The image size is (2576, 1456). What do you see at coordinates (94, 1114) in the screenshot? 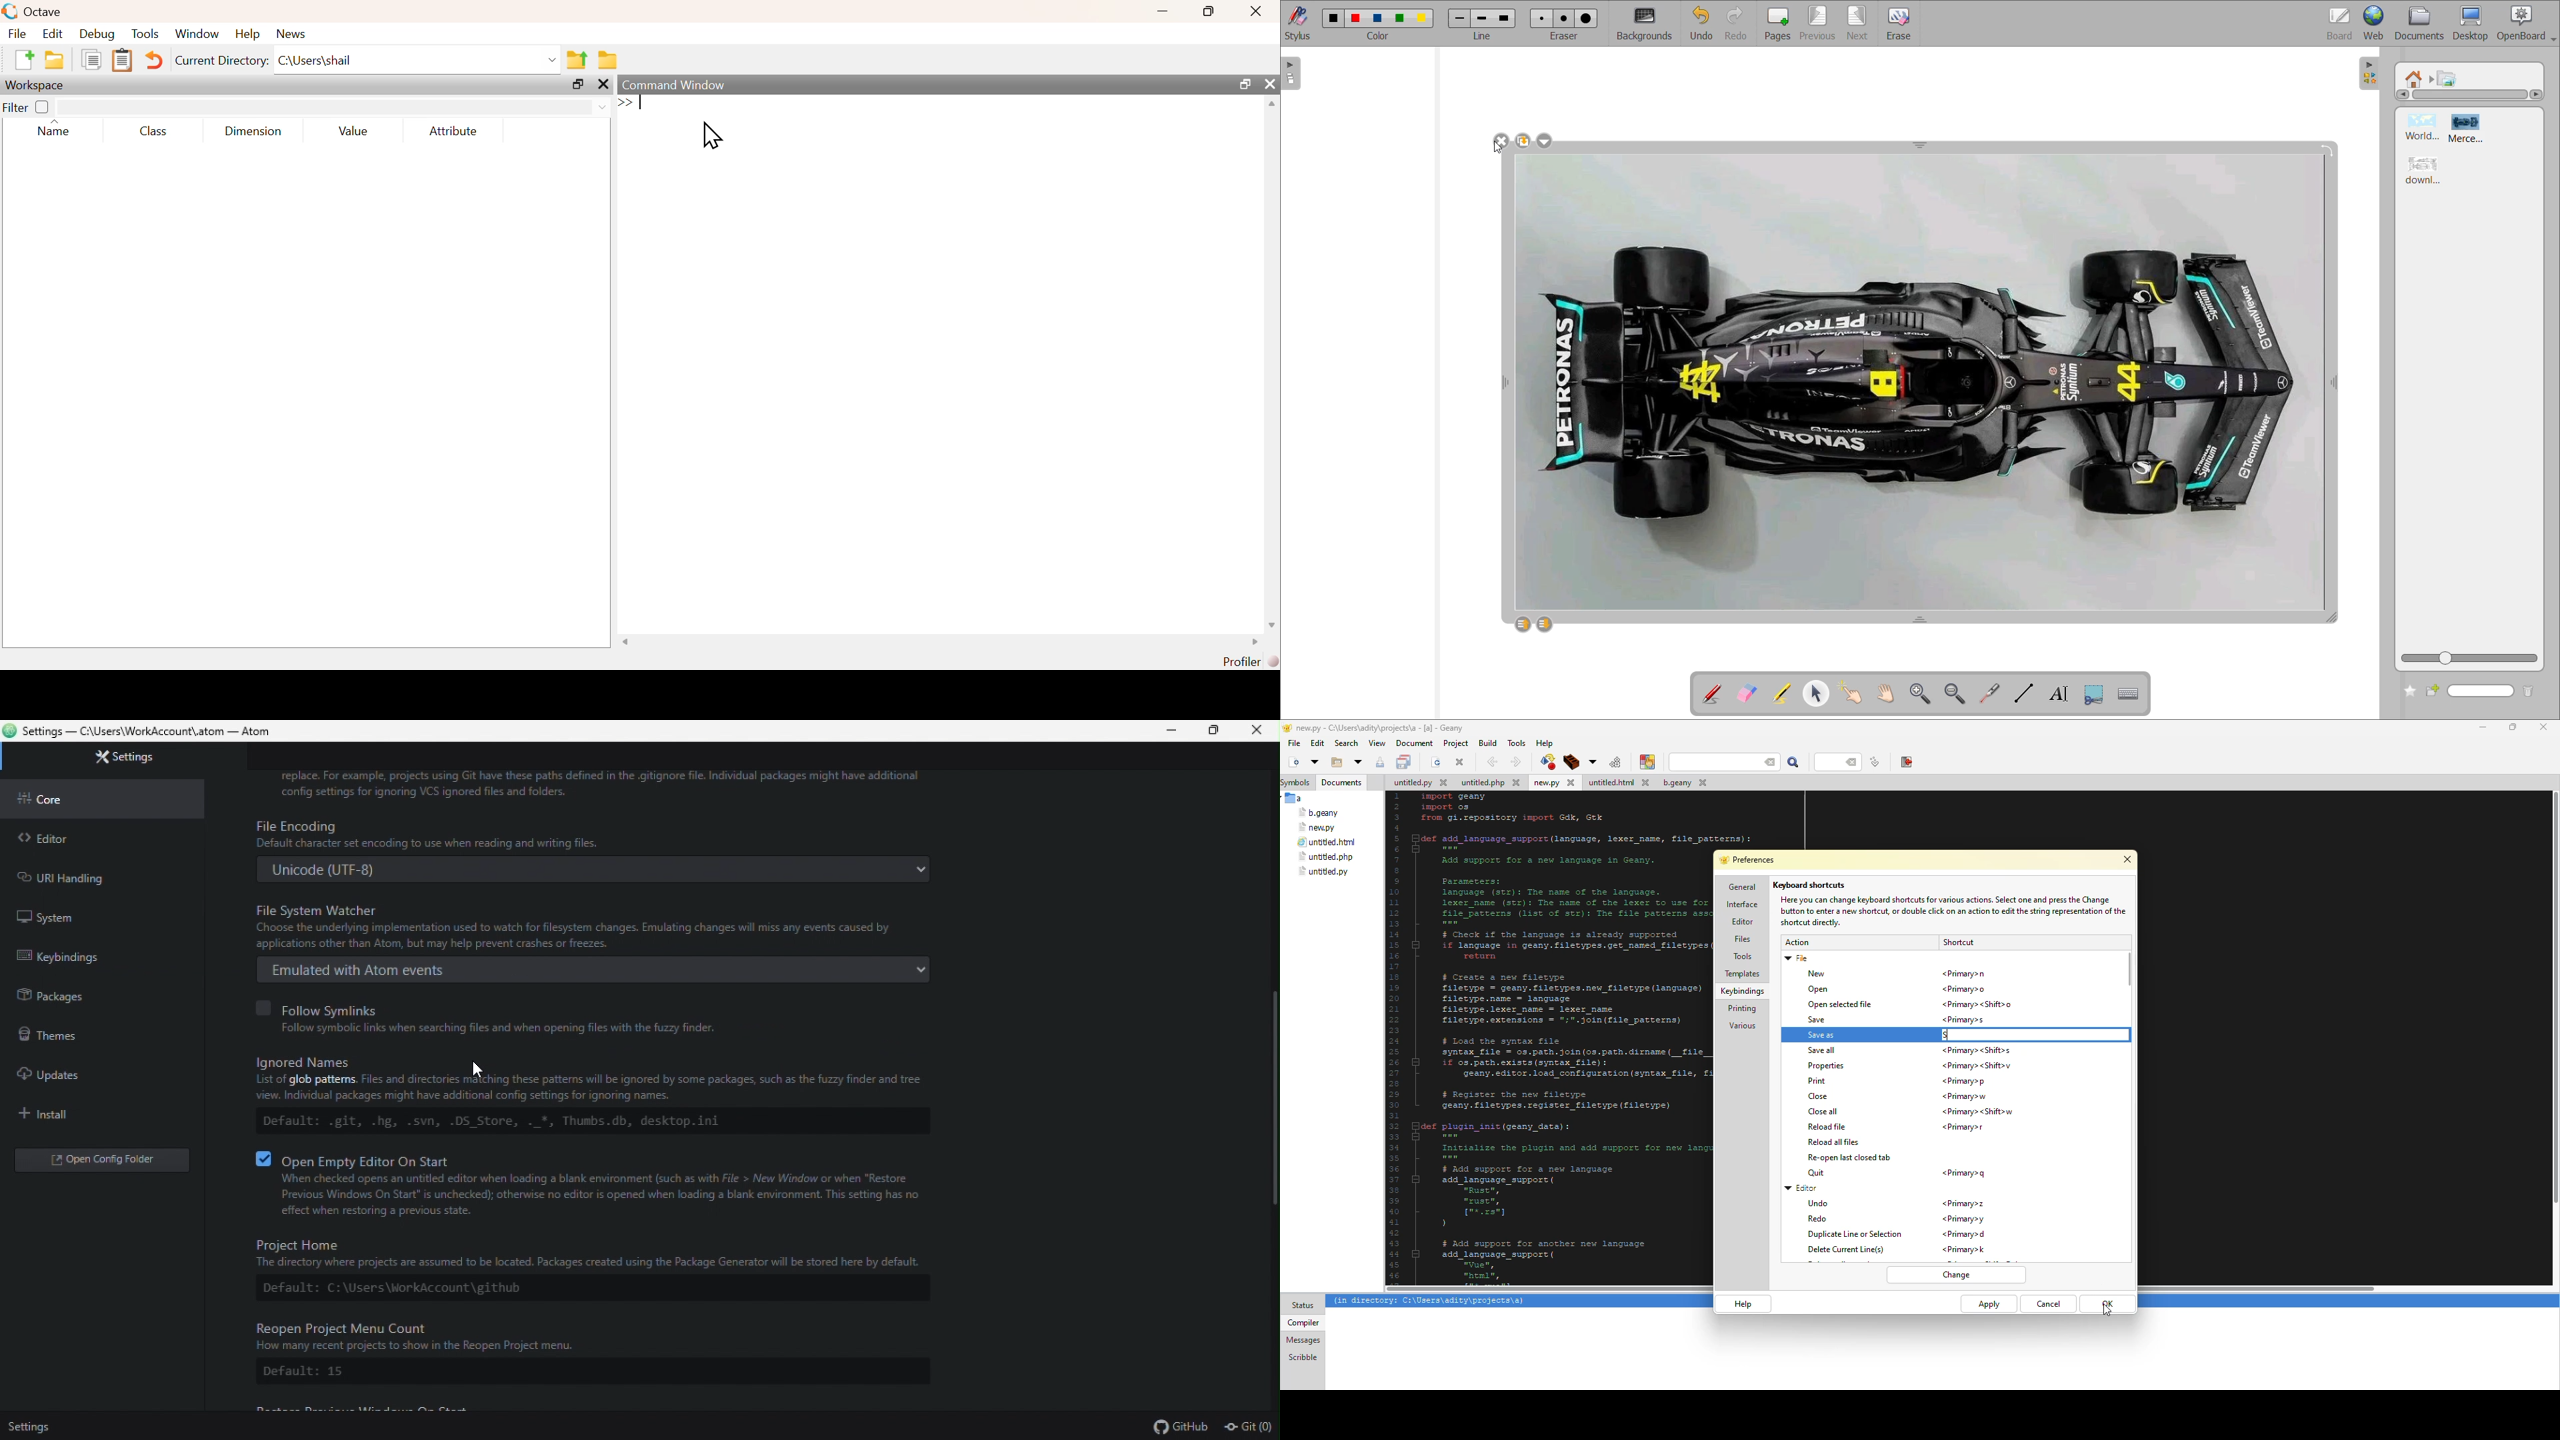
I see `Install` at bounding box center [94, 1114].